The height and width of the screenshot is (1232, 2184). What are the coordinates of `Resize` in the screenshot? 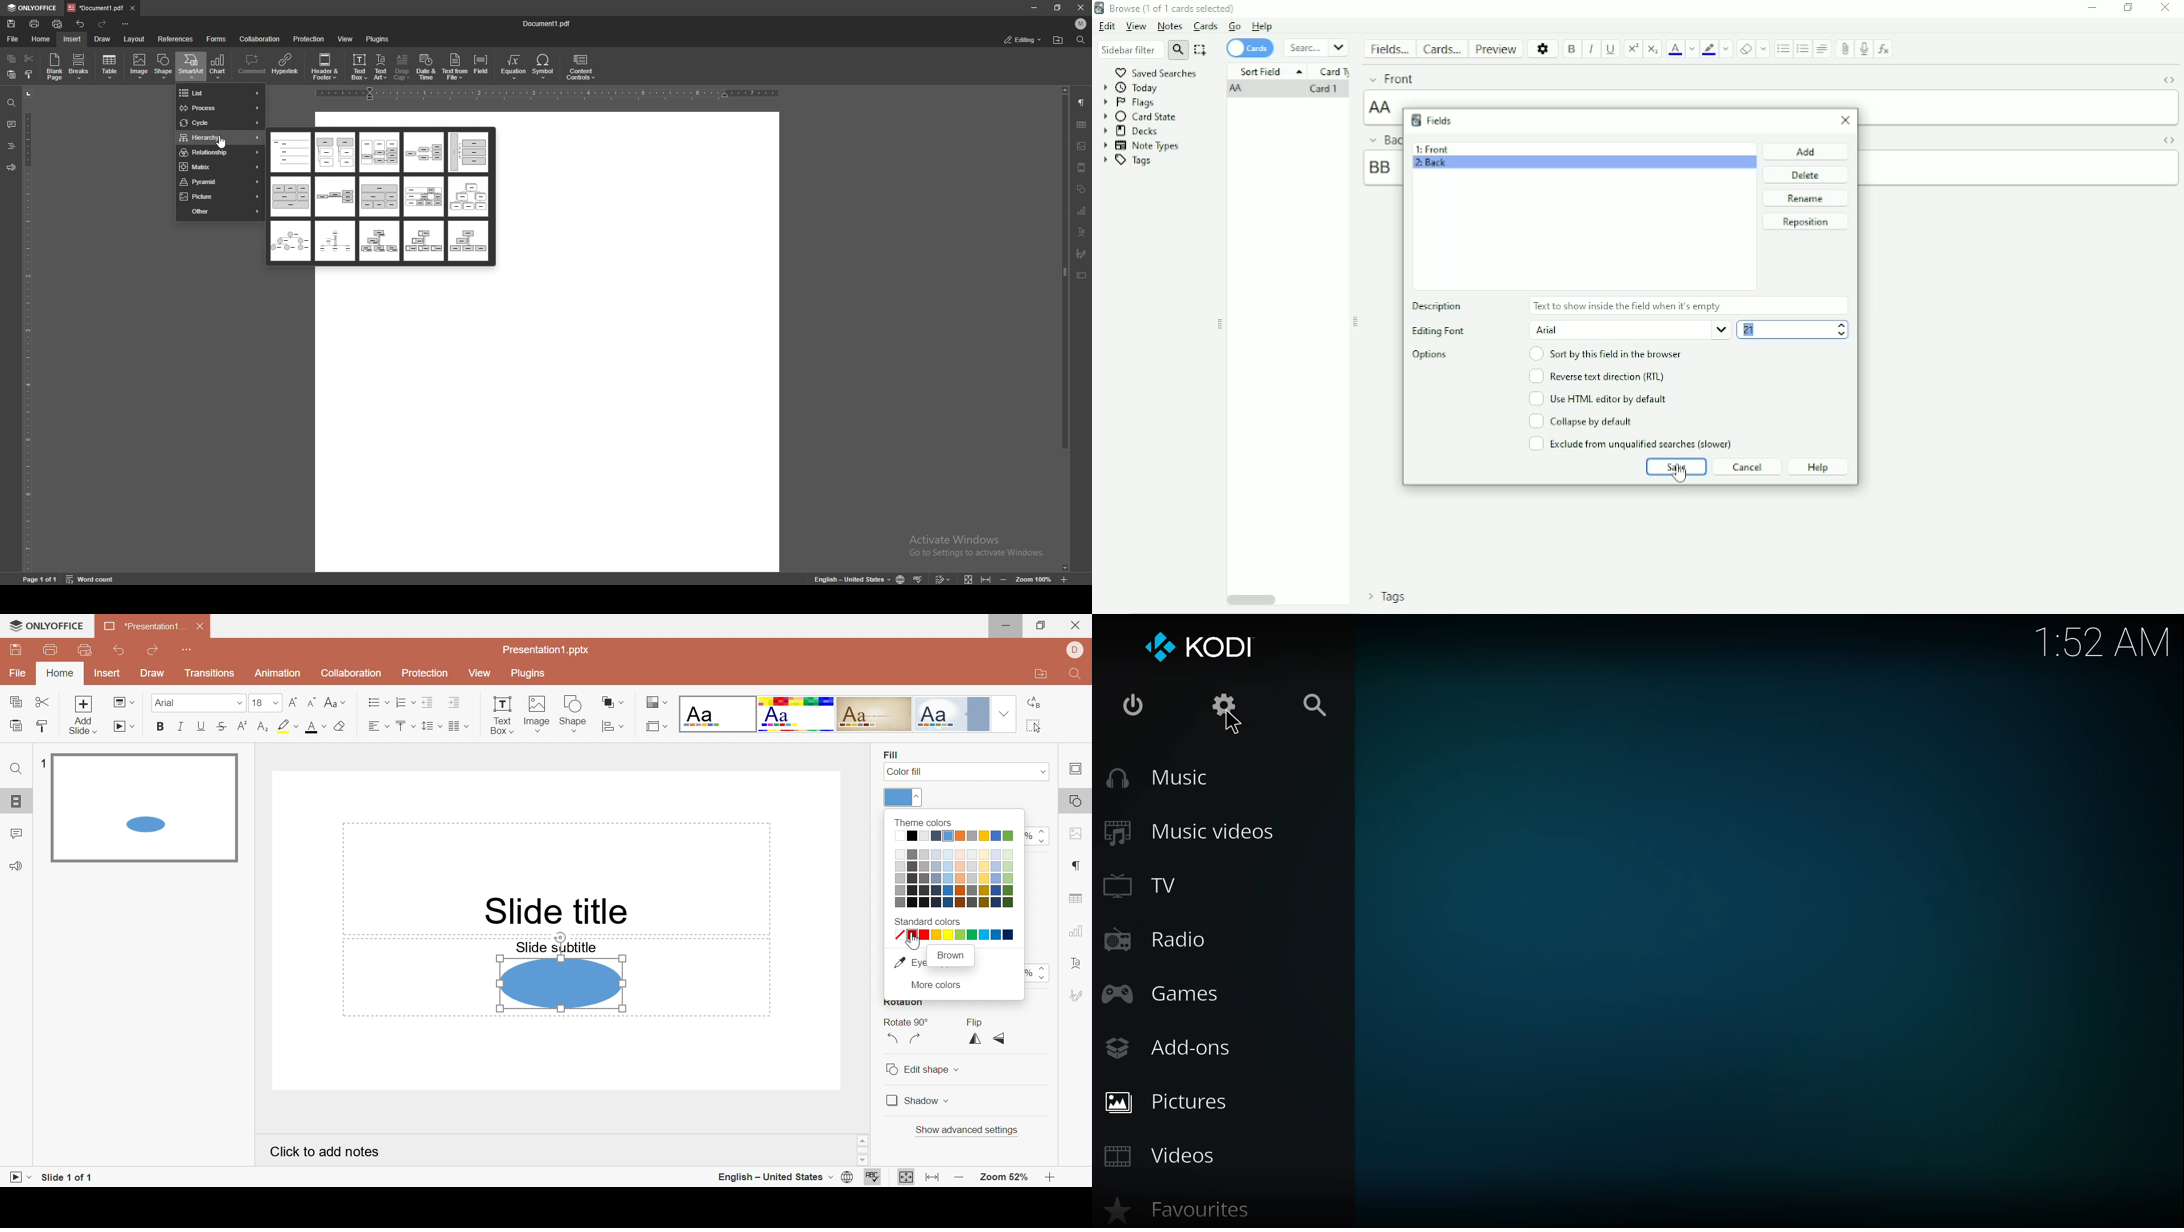 It's located at (1356, 322).